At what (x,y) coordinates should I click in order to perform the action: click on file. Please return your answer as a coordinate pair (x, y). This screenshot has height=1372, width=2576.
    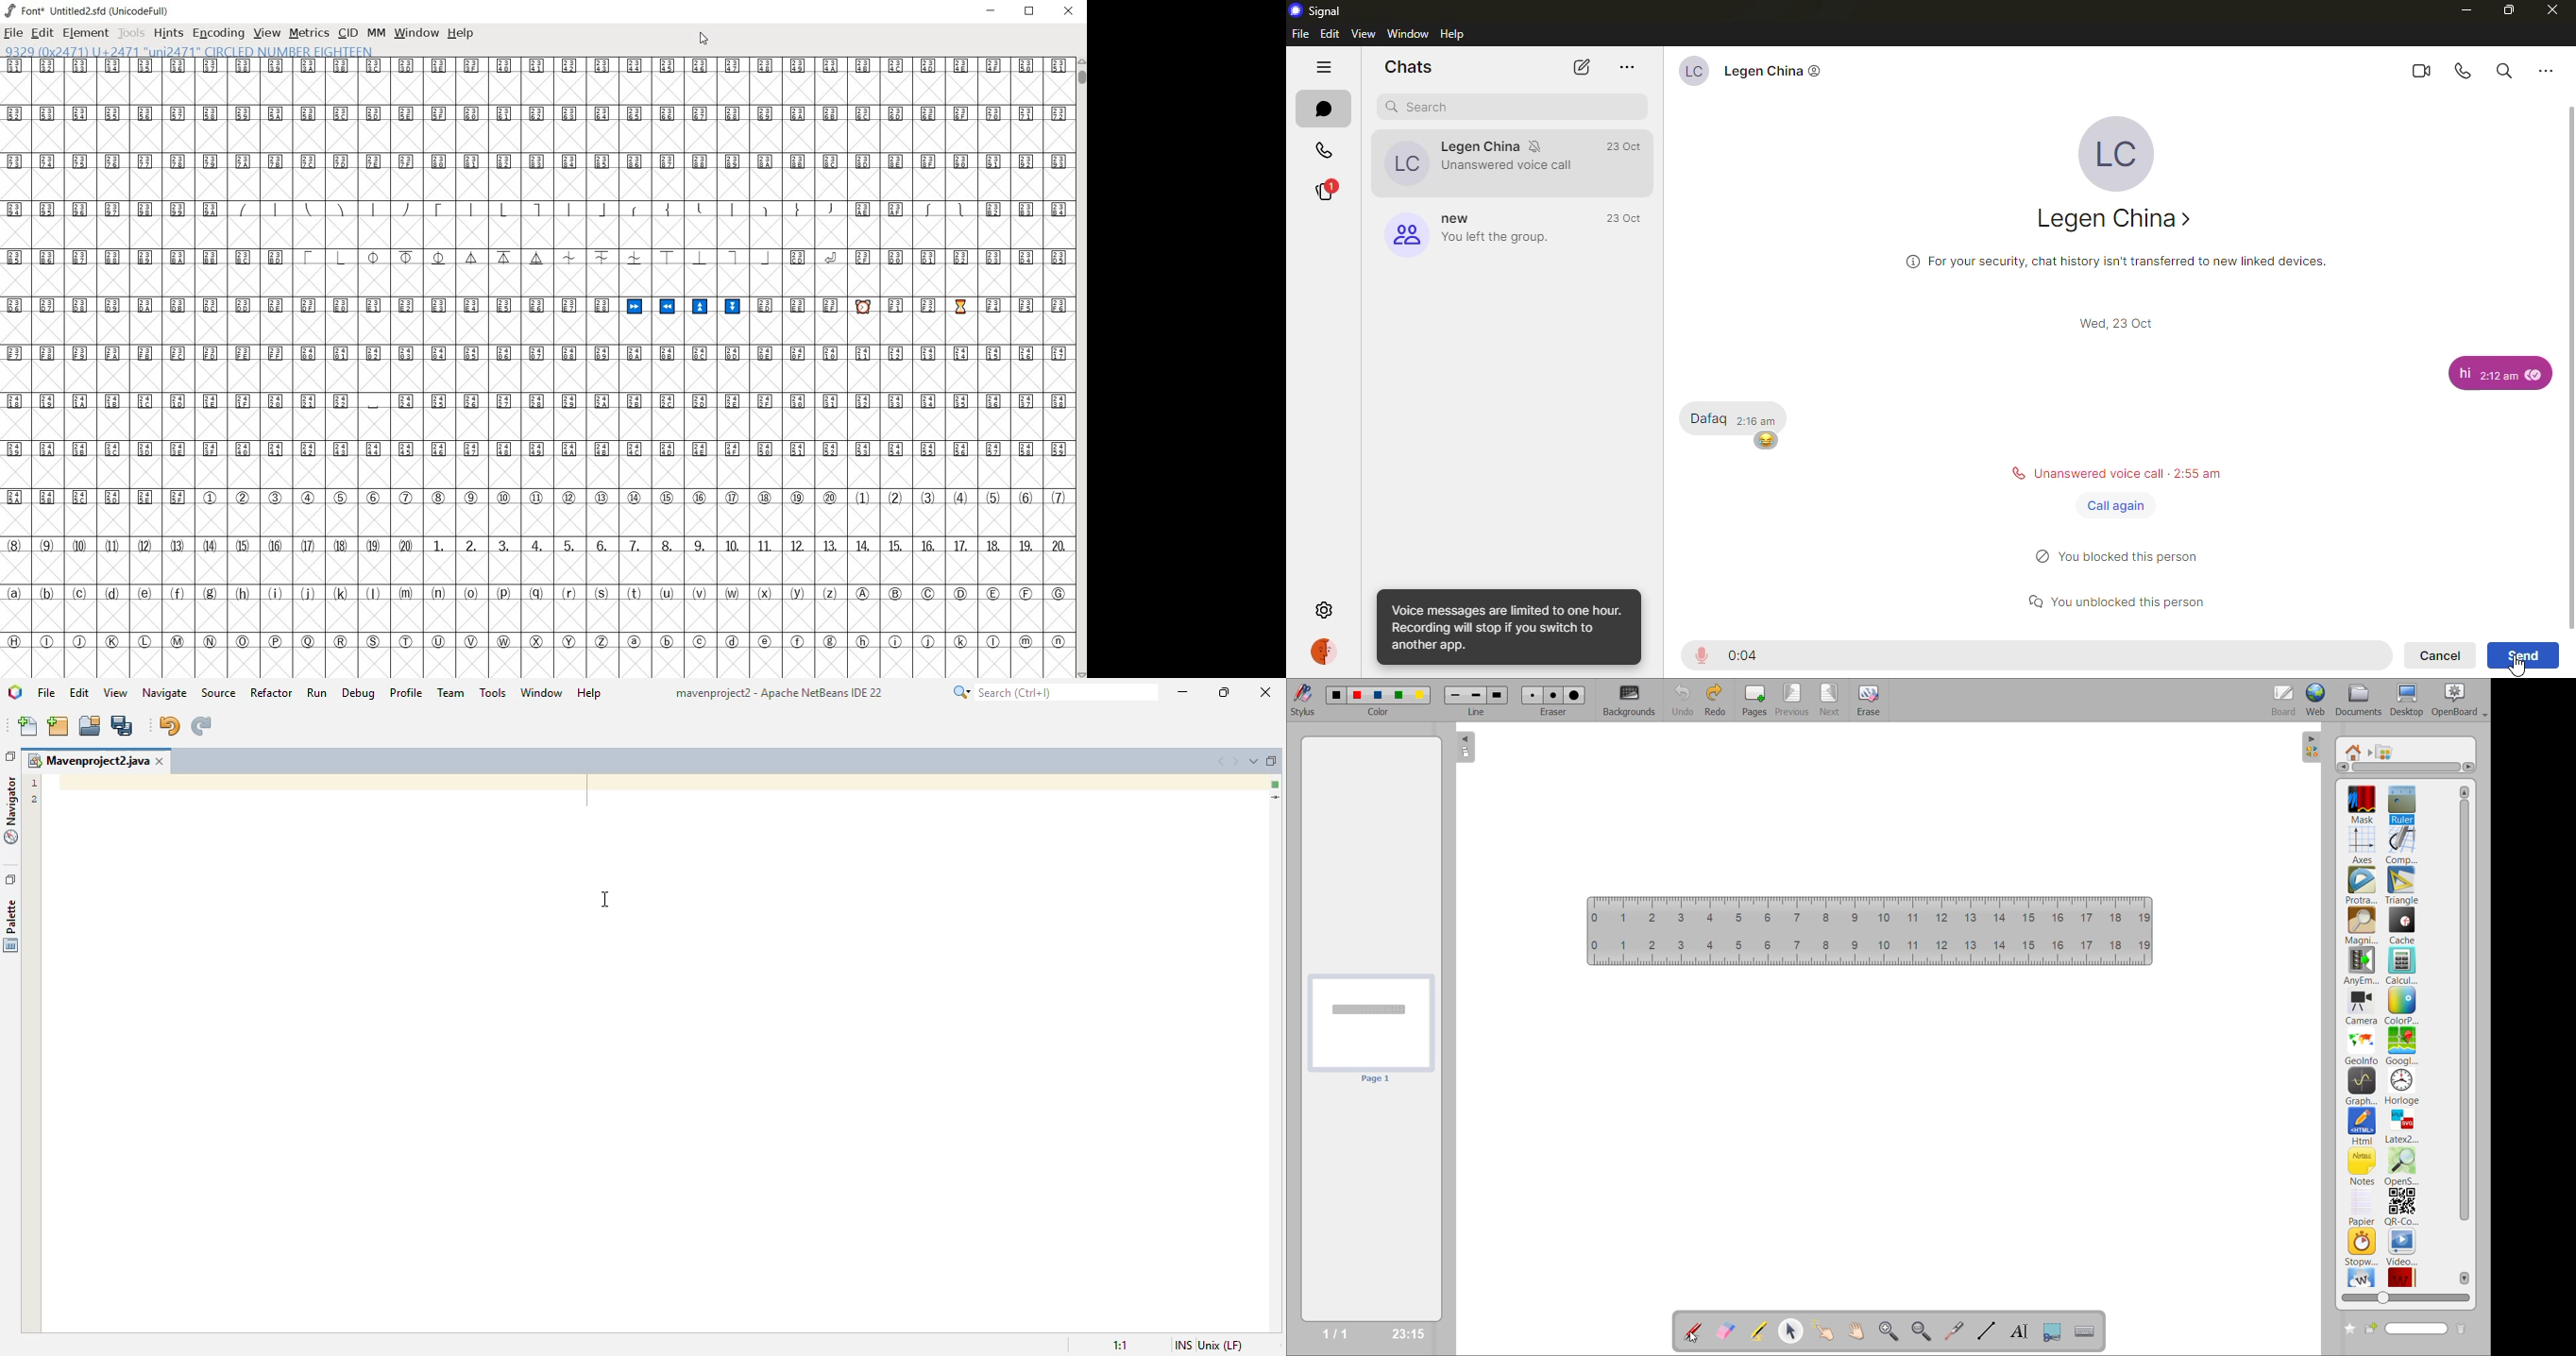
    Looking at the image, I should click on (13, 35).